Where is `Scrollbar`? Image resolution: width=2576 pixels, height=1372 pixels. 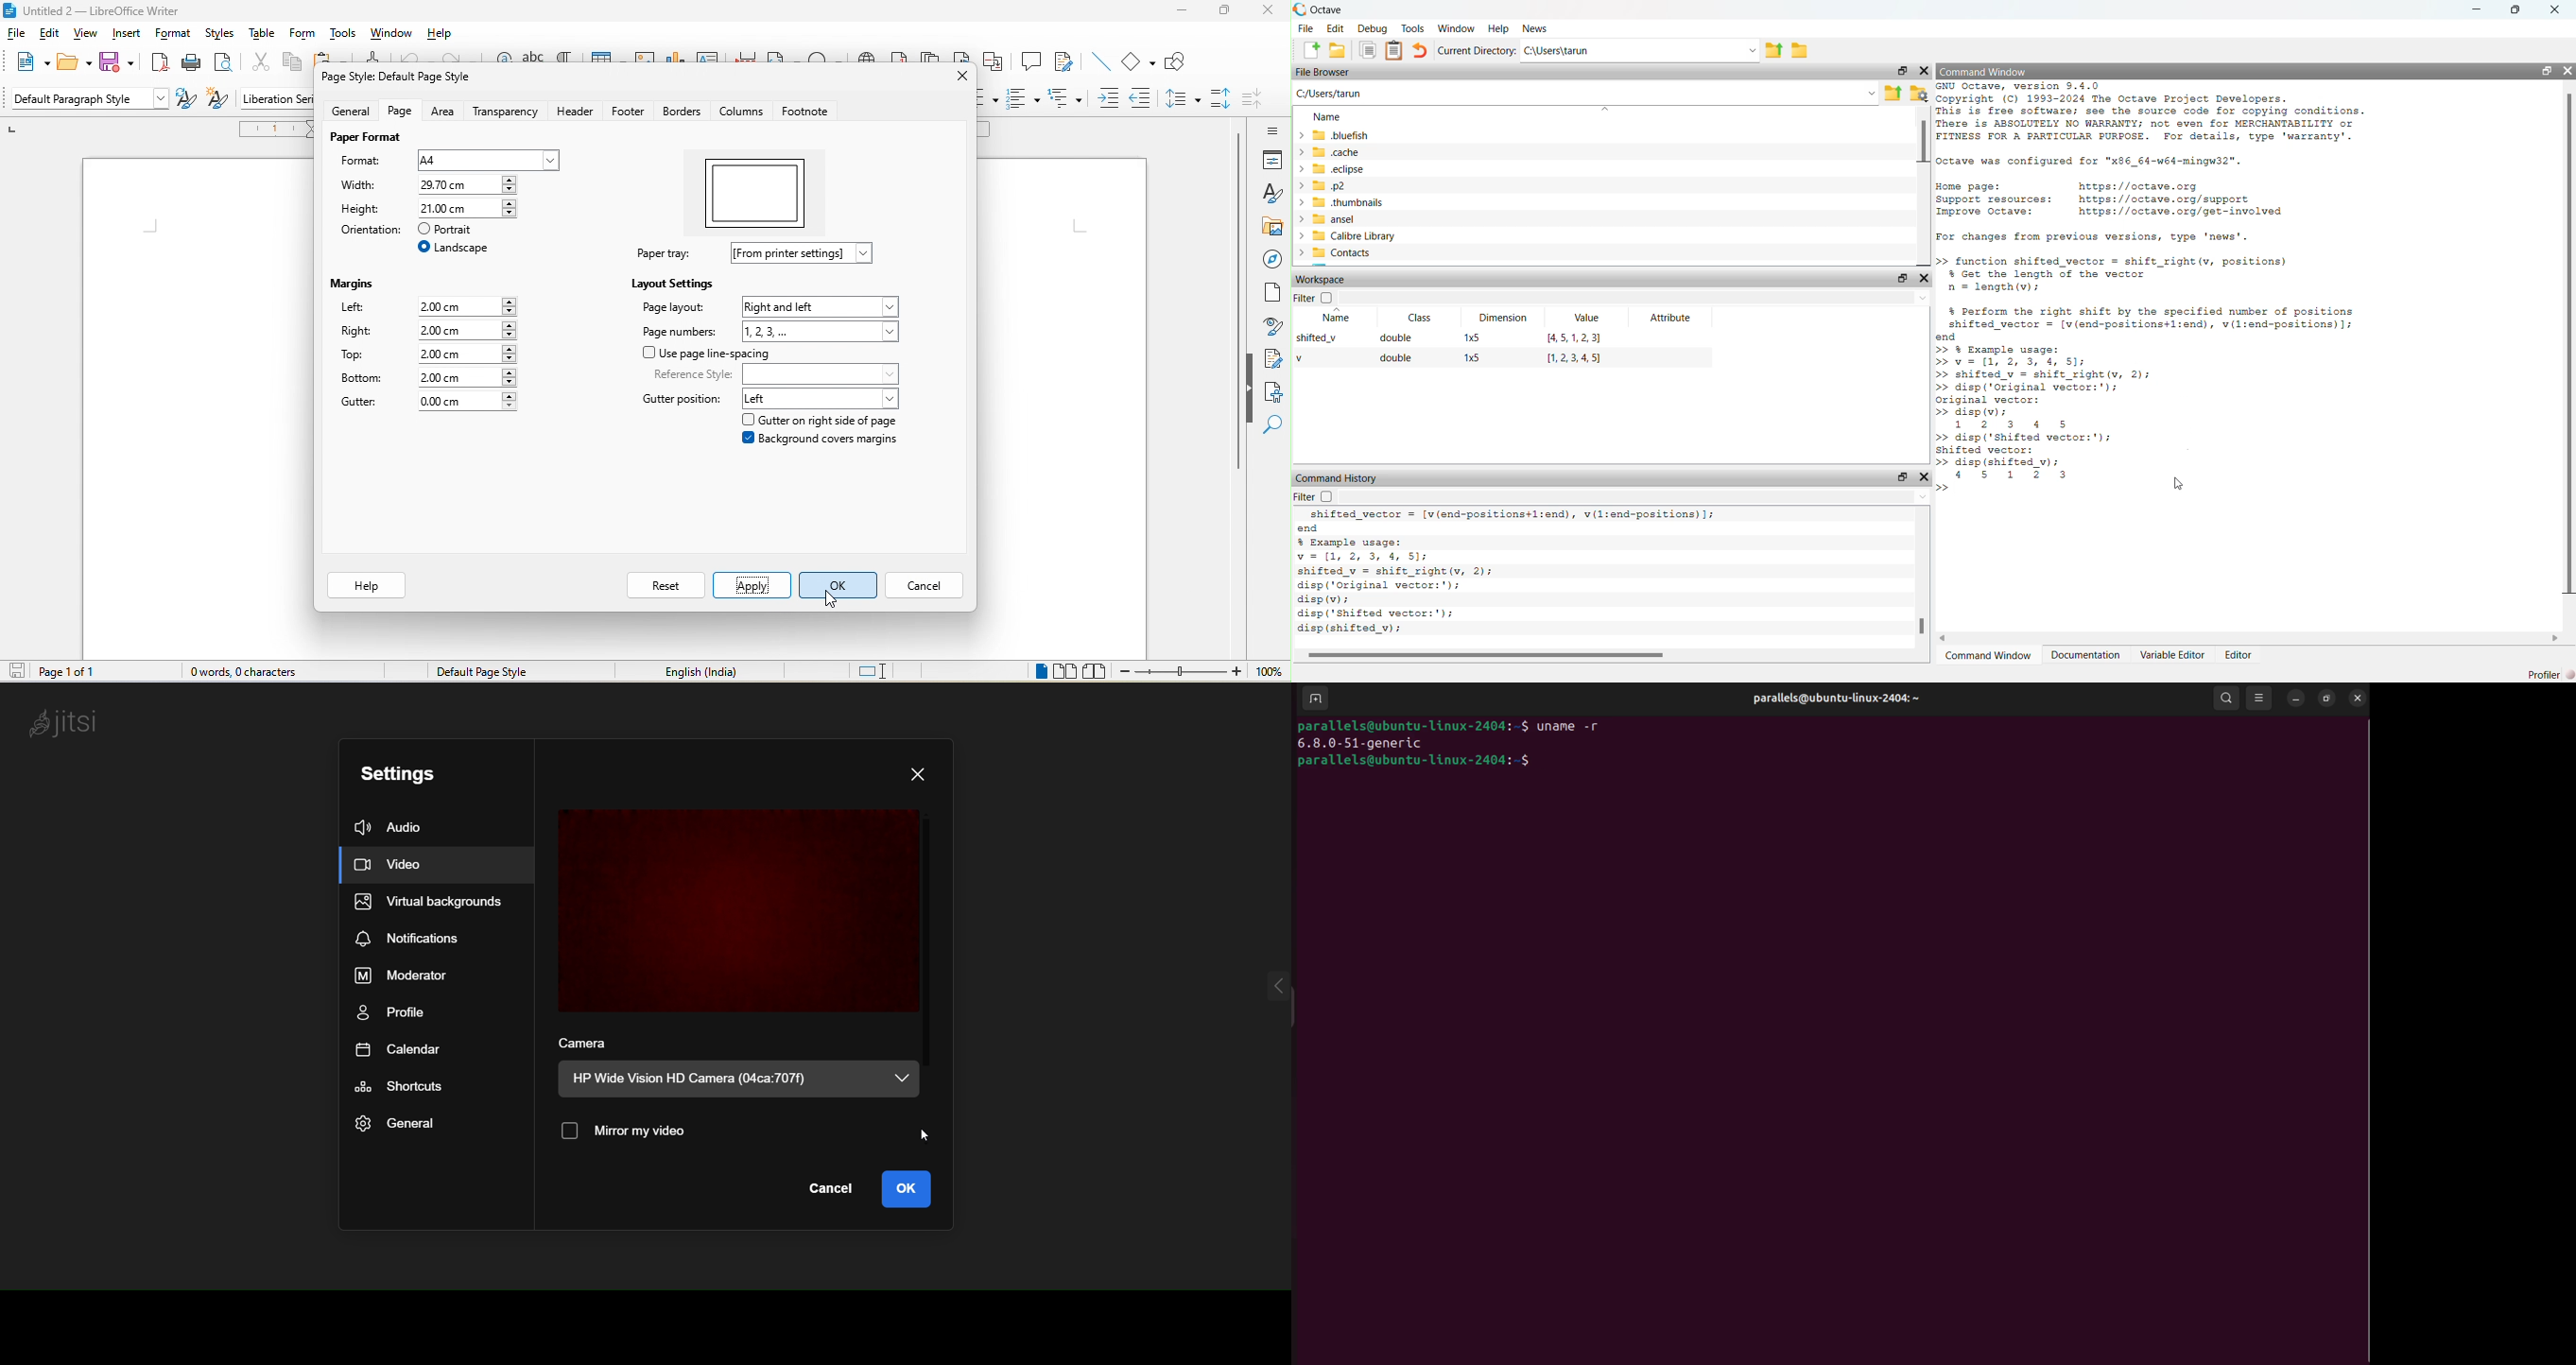
Scrollbar is located at coordinates (2362, 1045).